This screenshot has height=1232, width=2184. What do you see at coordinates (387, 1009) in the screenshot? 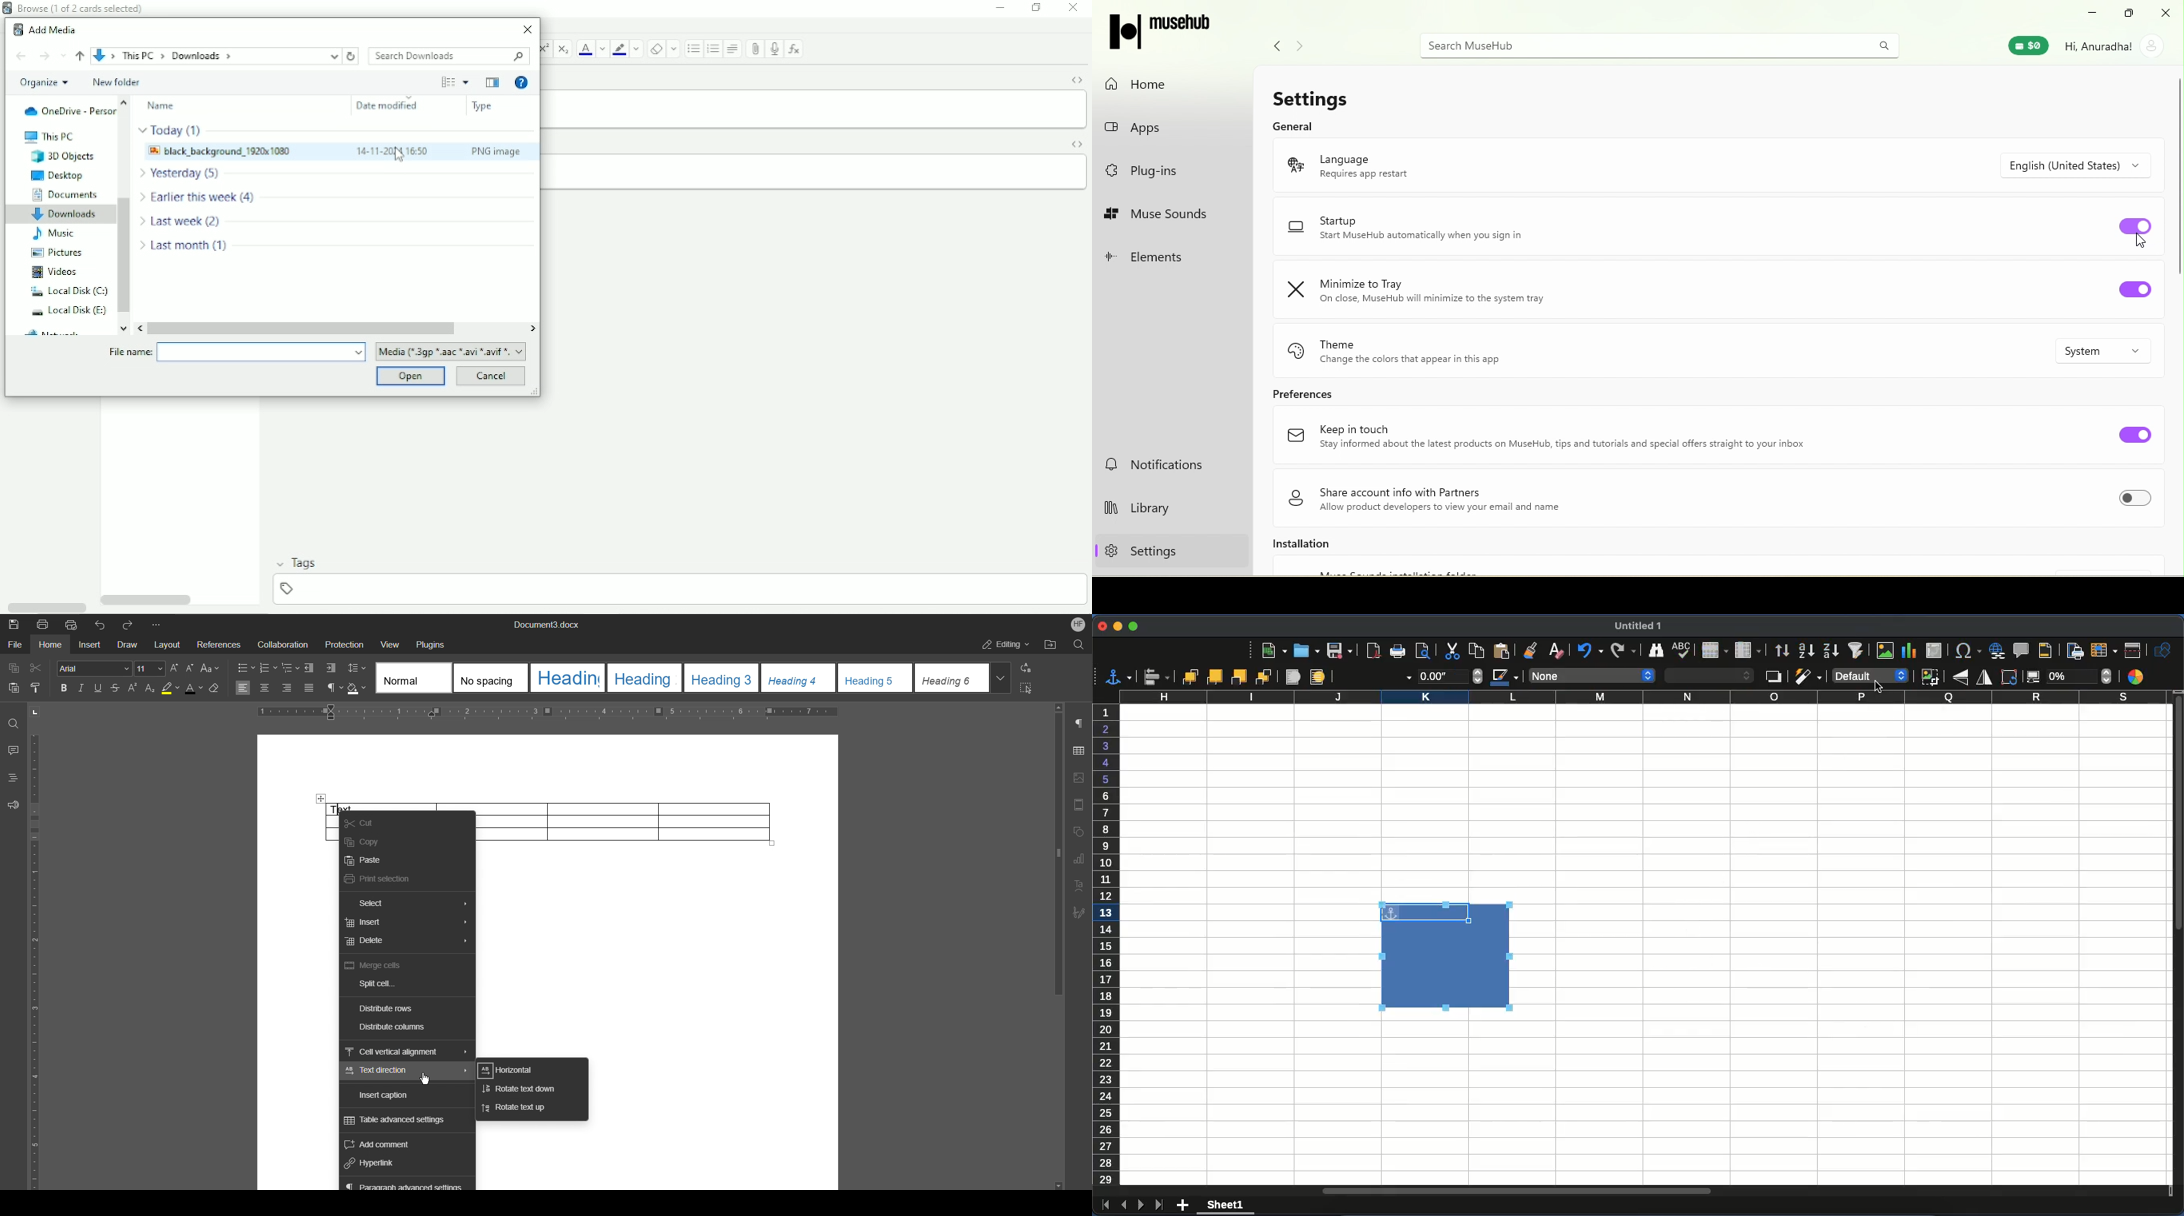
I see `Distribute rows` at bounding box center [387, 1009].